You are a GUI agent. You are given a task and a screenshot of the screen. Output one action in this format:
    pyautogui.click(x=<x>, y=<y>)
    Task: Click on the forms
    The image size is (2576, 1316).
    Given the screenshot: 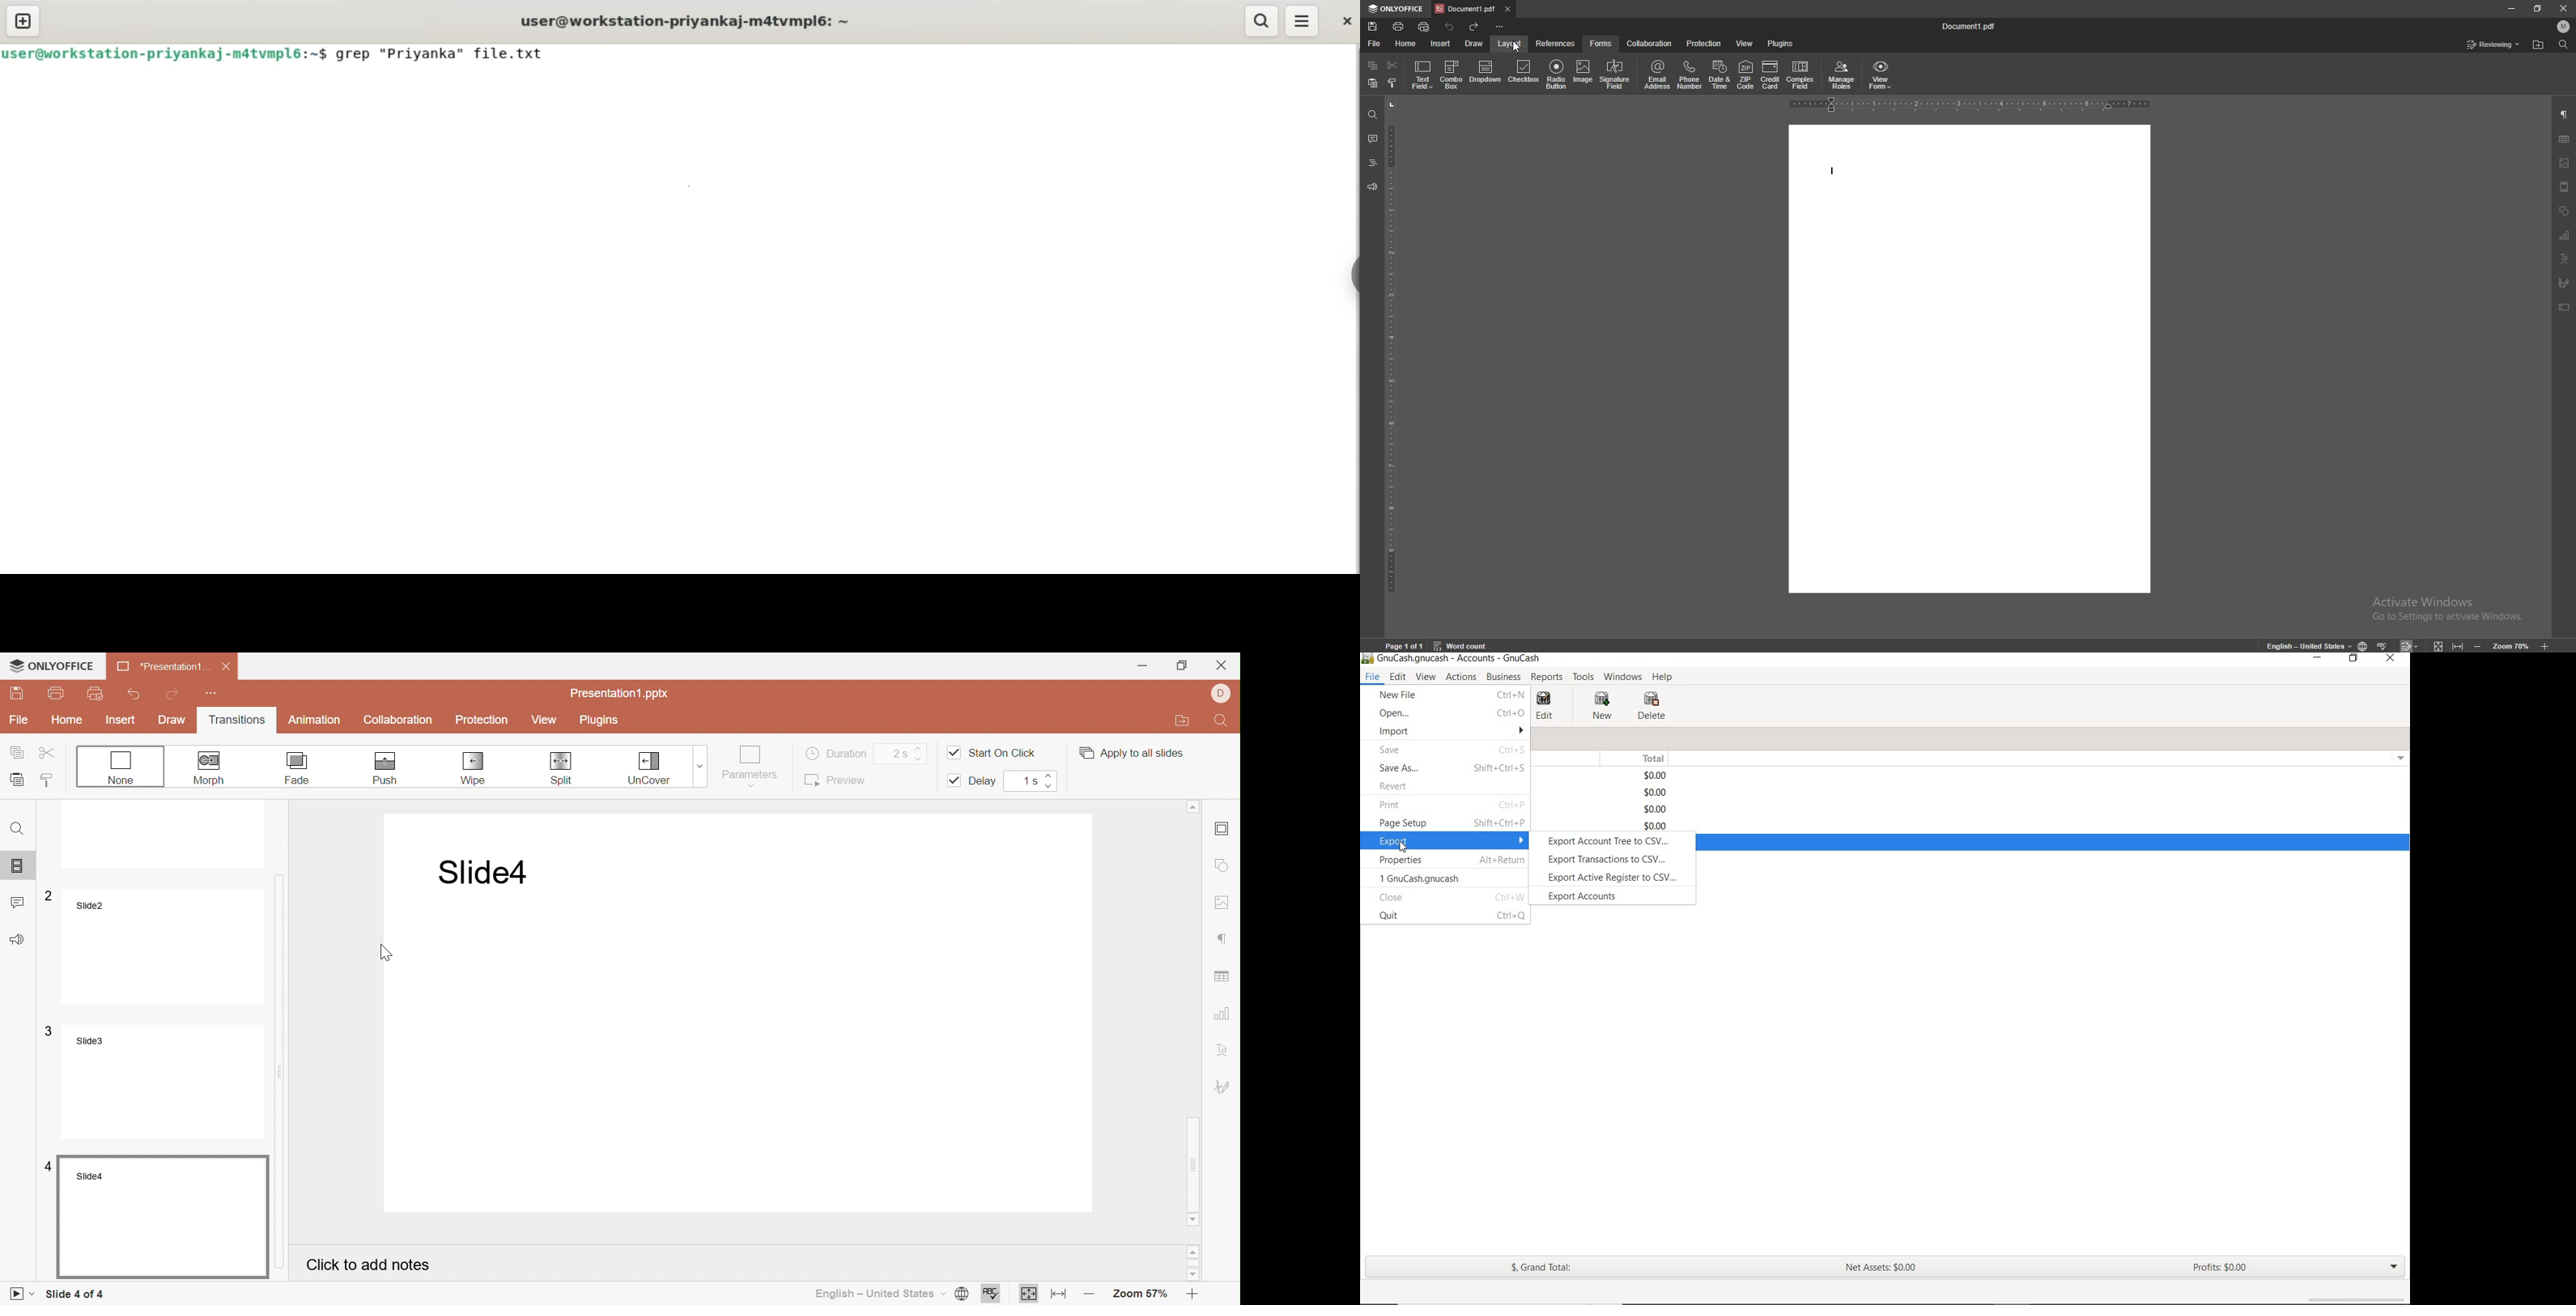 What is the action you would take?
    pyautogui.click(x=1601, y=44)
    